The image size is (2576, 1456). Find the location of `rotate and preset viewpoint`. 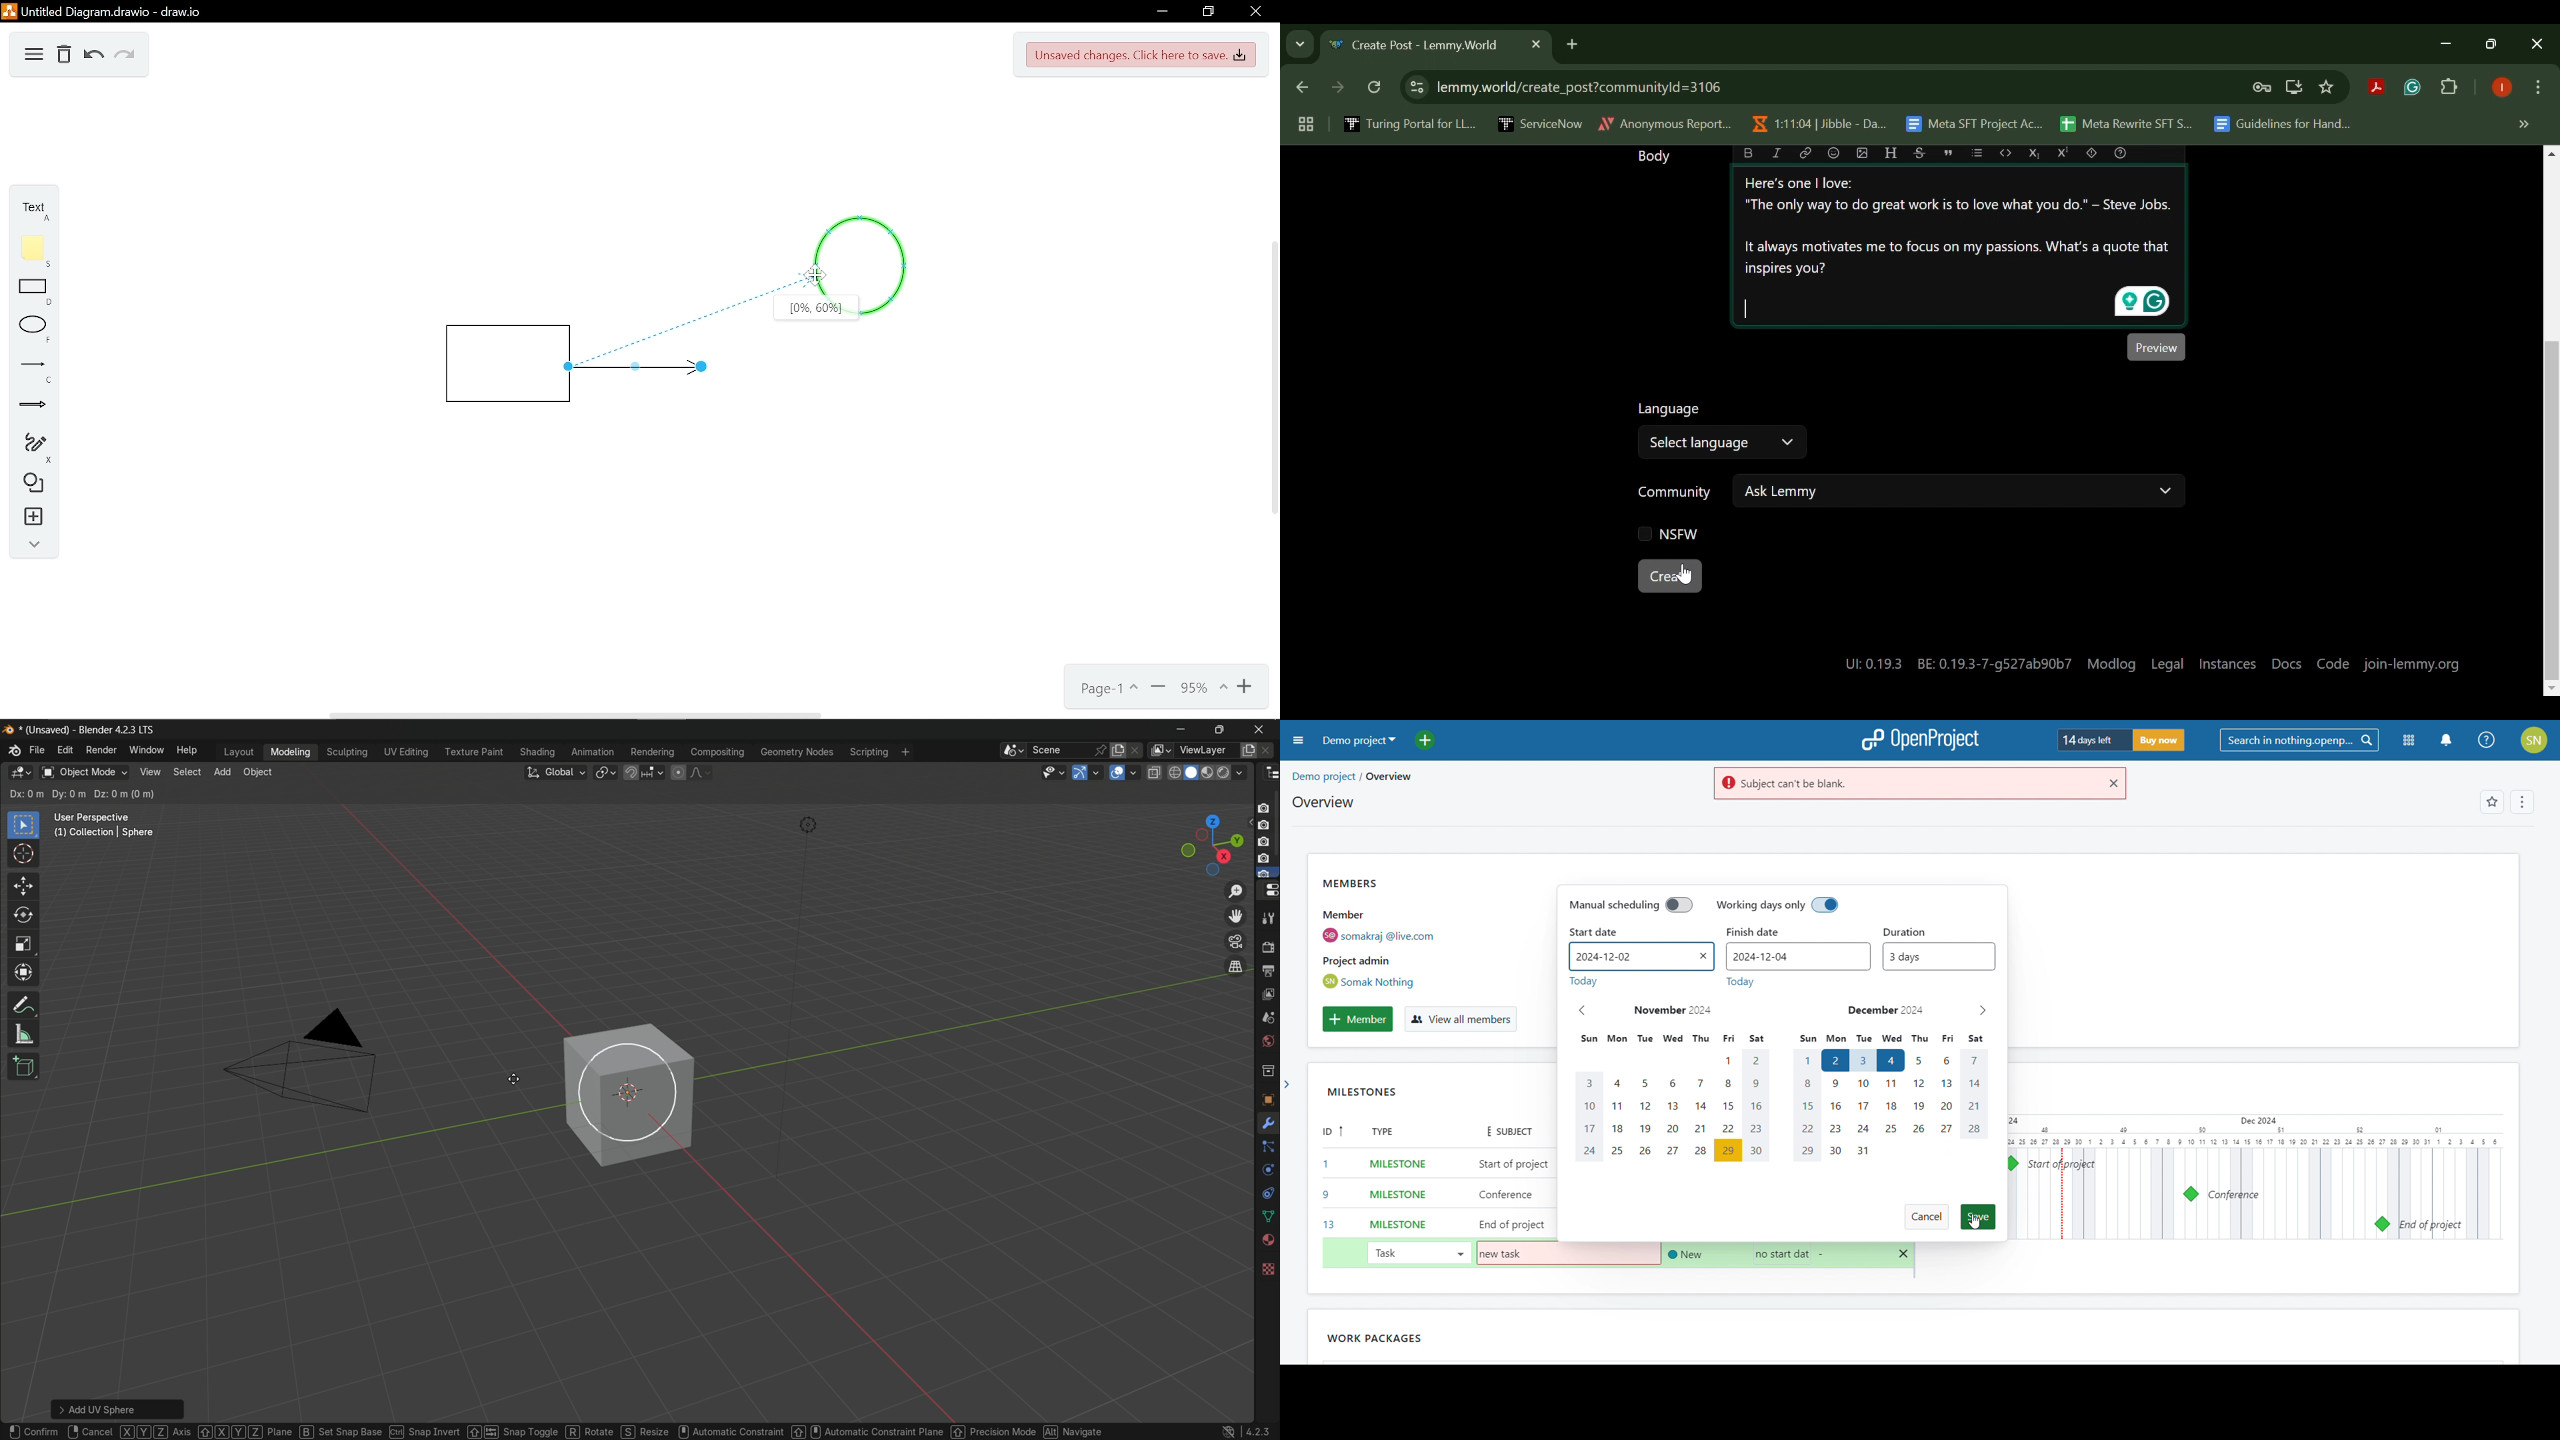

rotate and preset viewpoint is located at coordinates (1209, 843).